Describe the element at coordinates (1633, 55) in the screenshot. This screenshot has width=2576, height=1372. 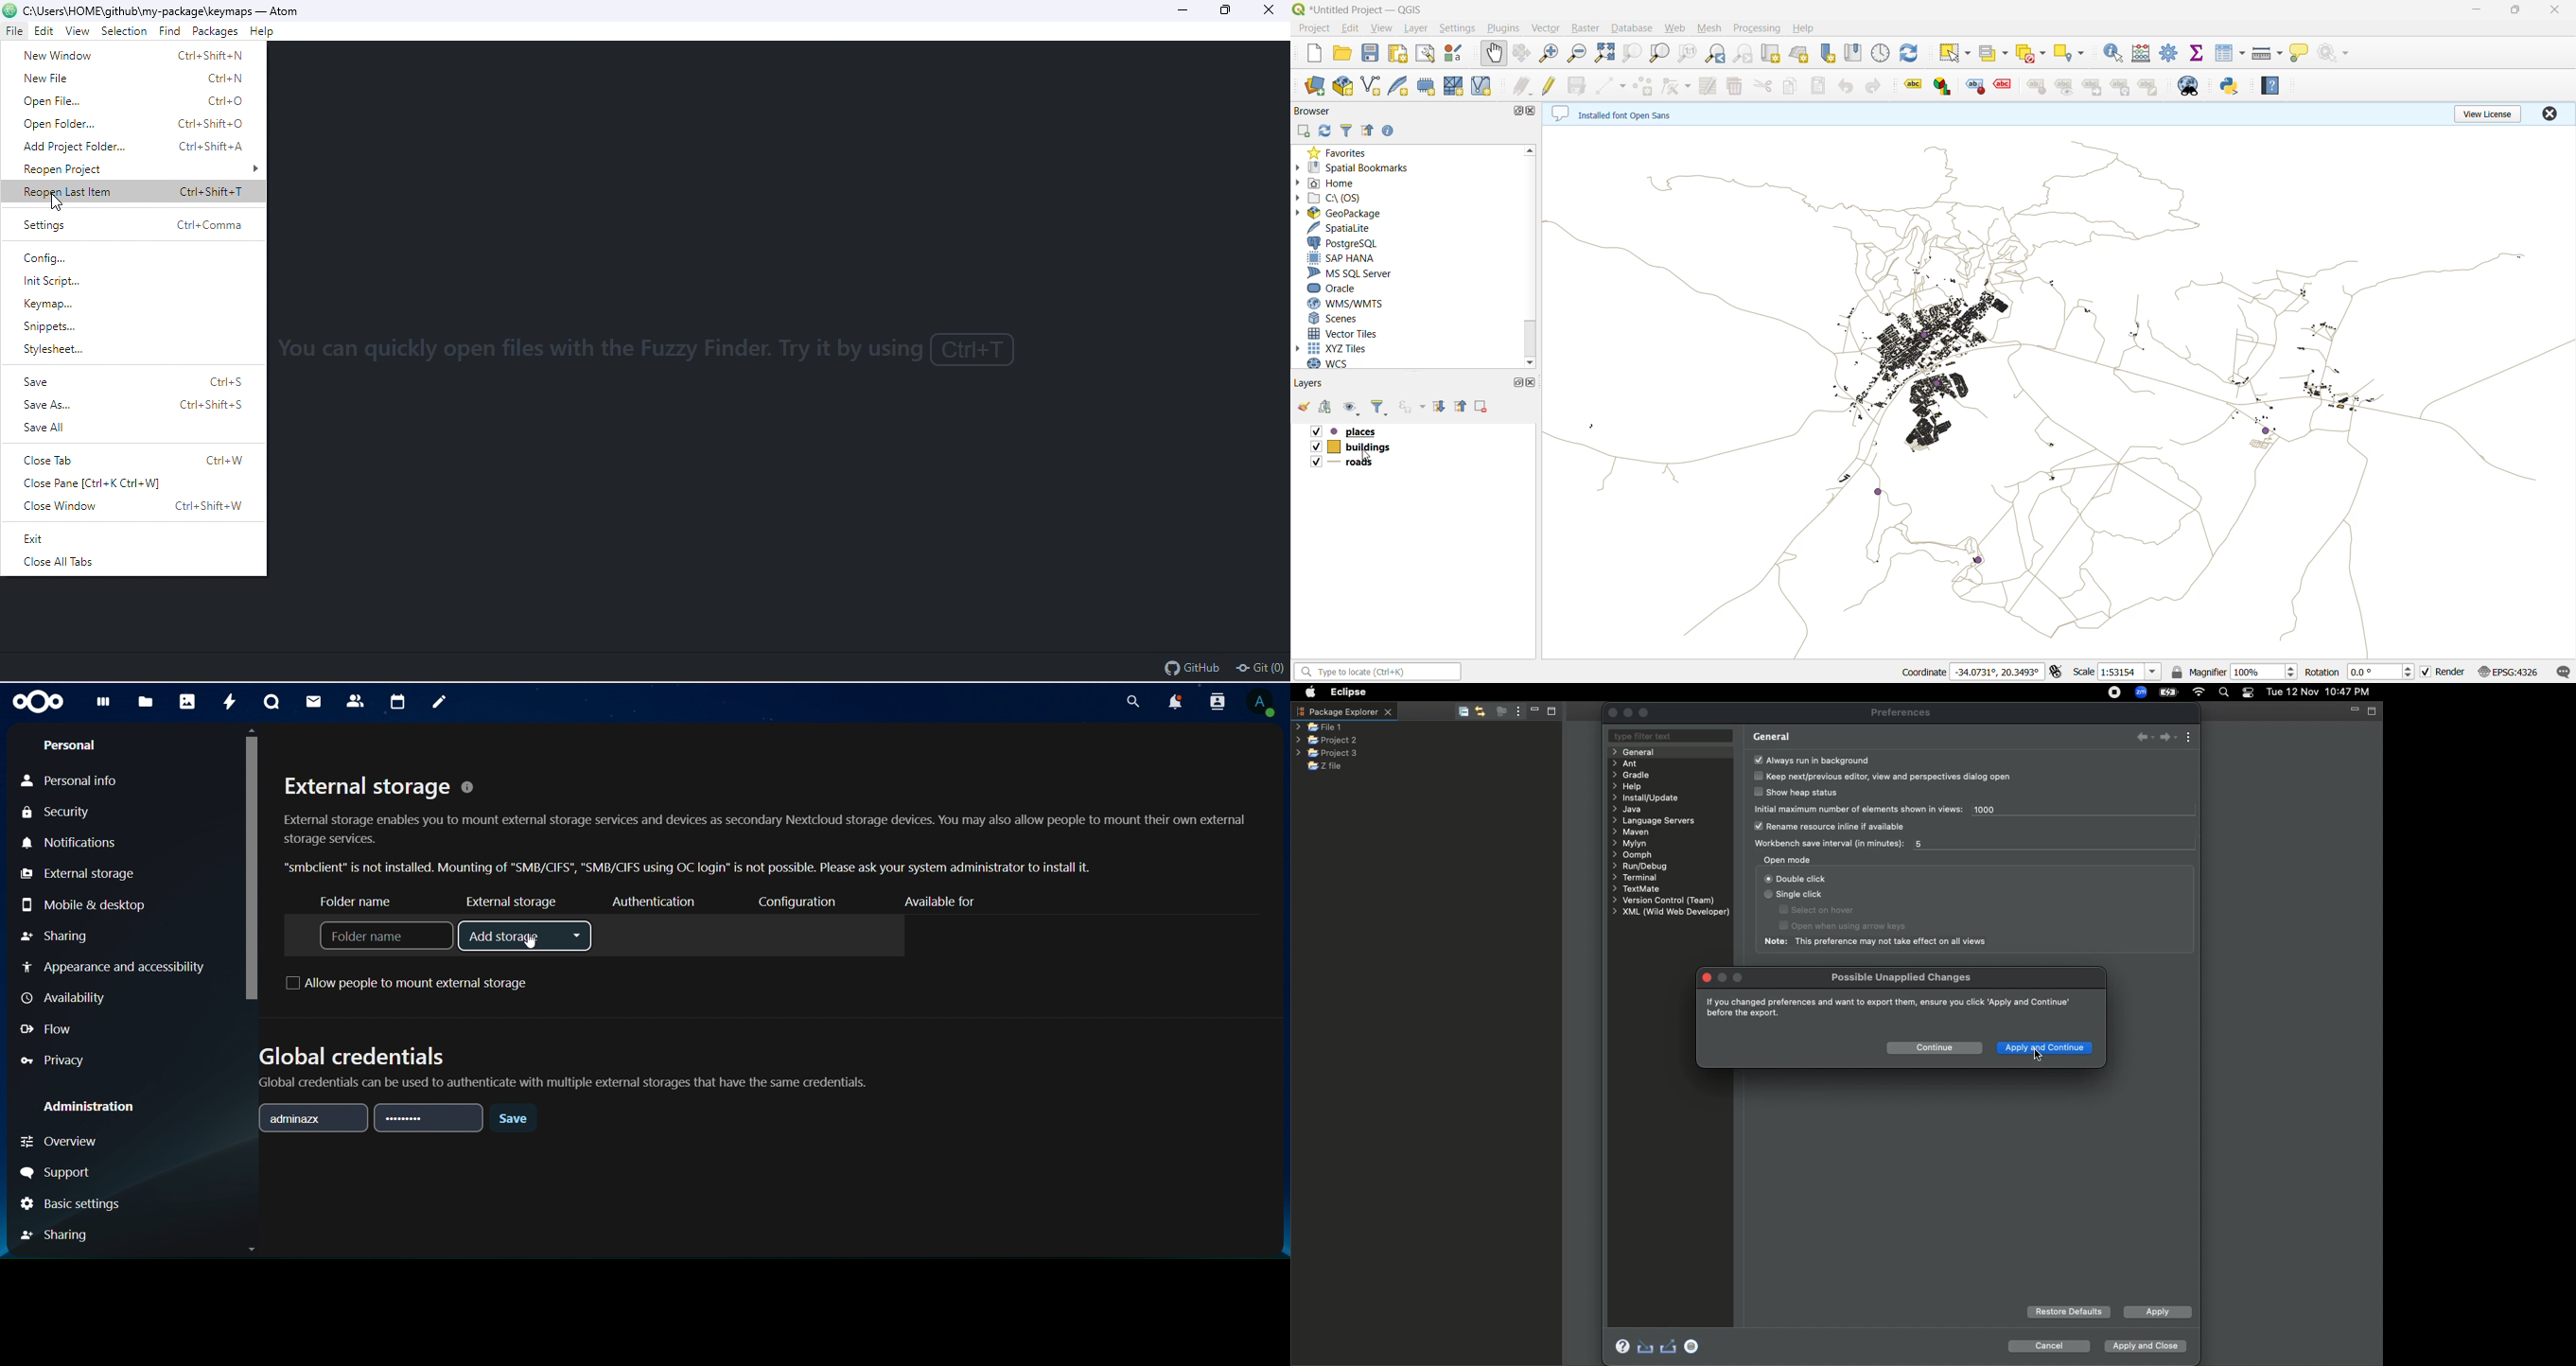
I see `zoom selection` at that location.